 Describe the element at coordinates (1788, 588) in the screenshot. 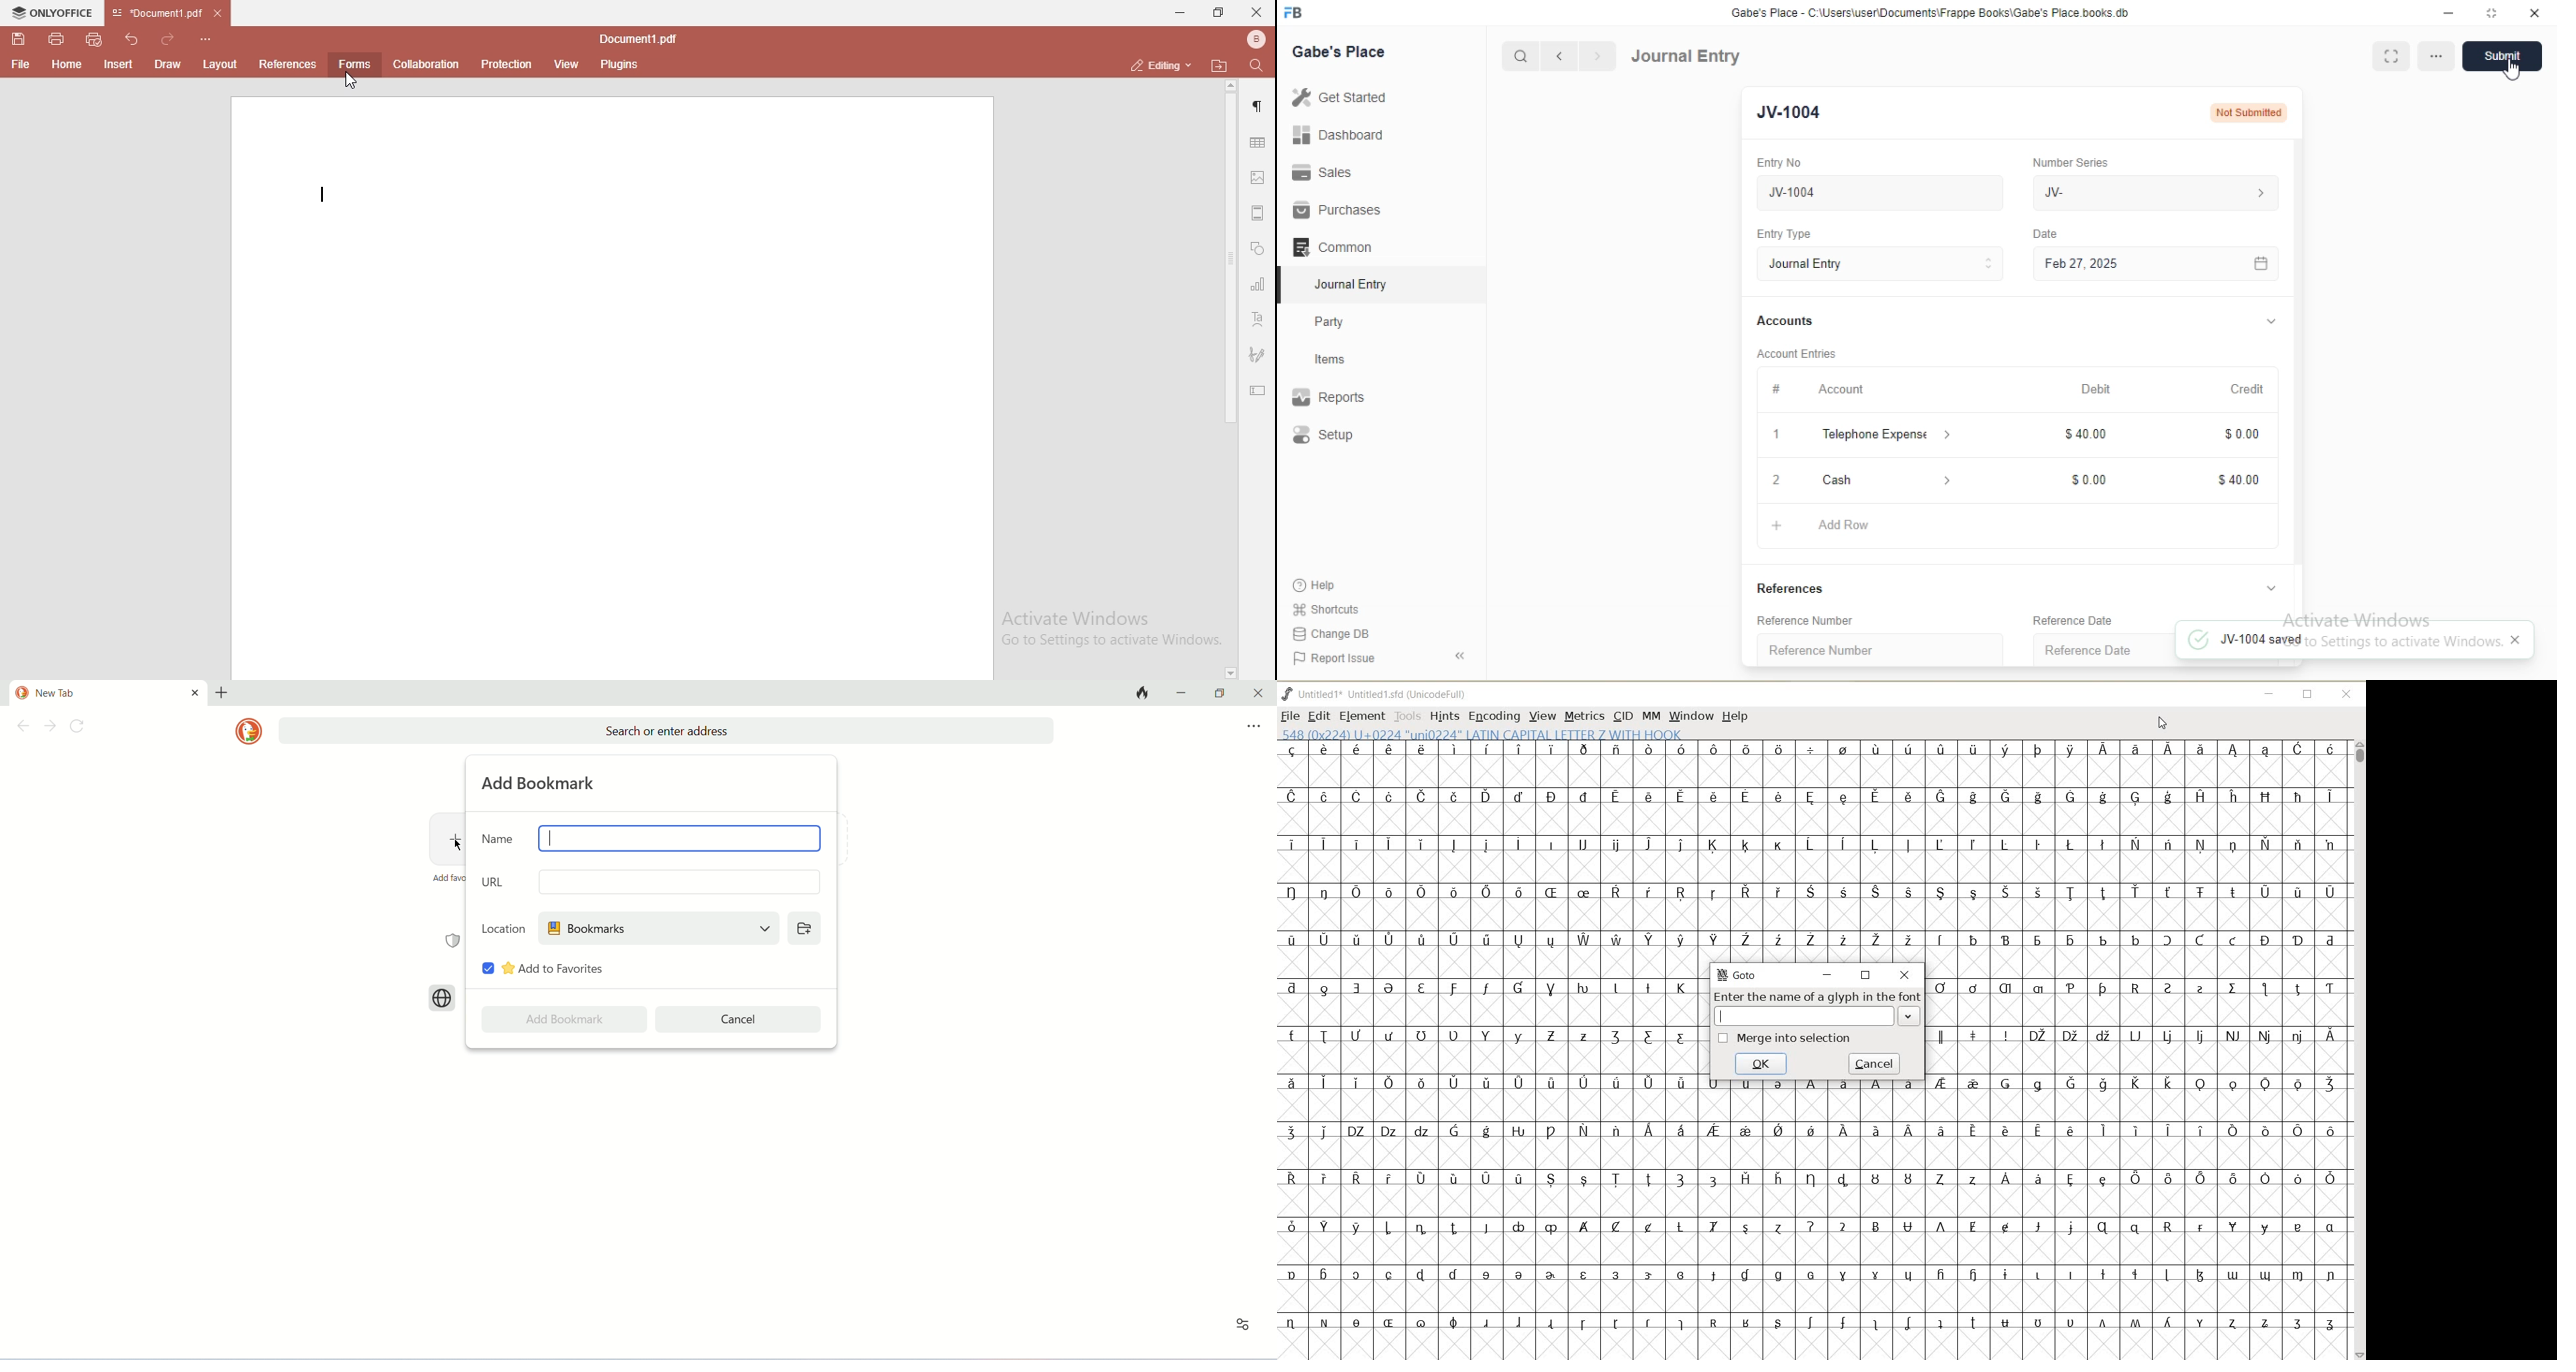

I see `References` at that location.